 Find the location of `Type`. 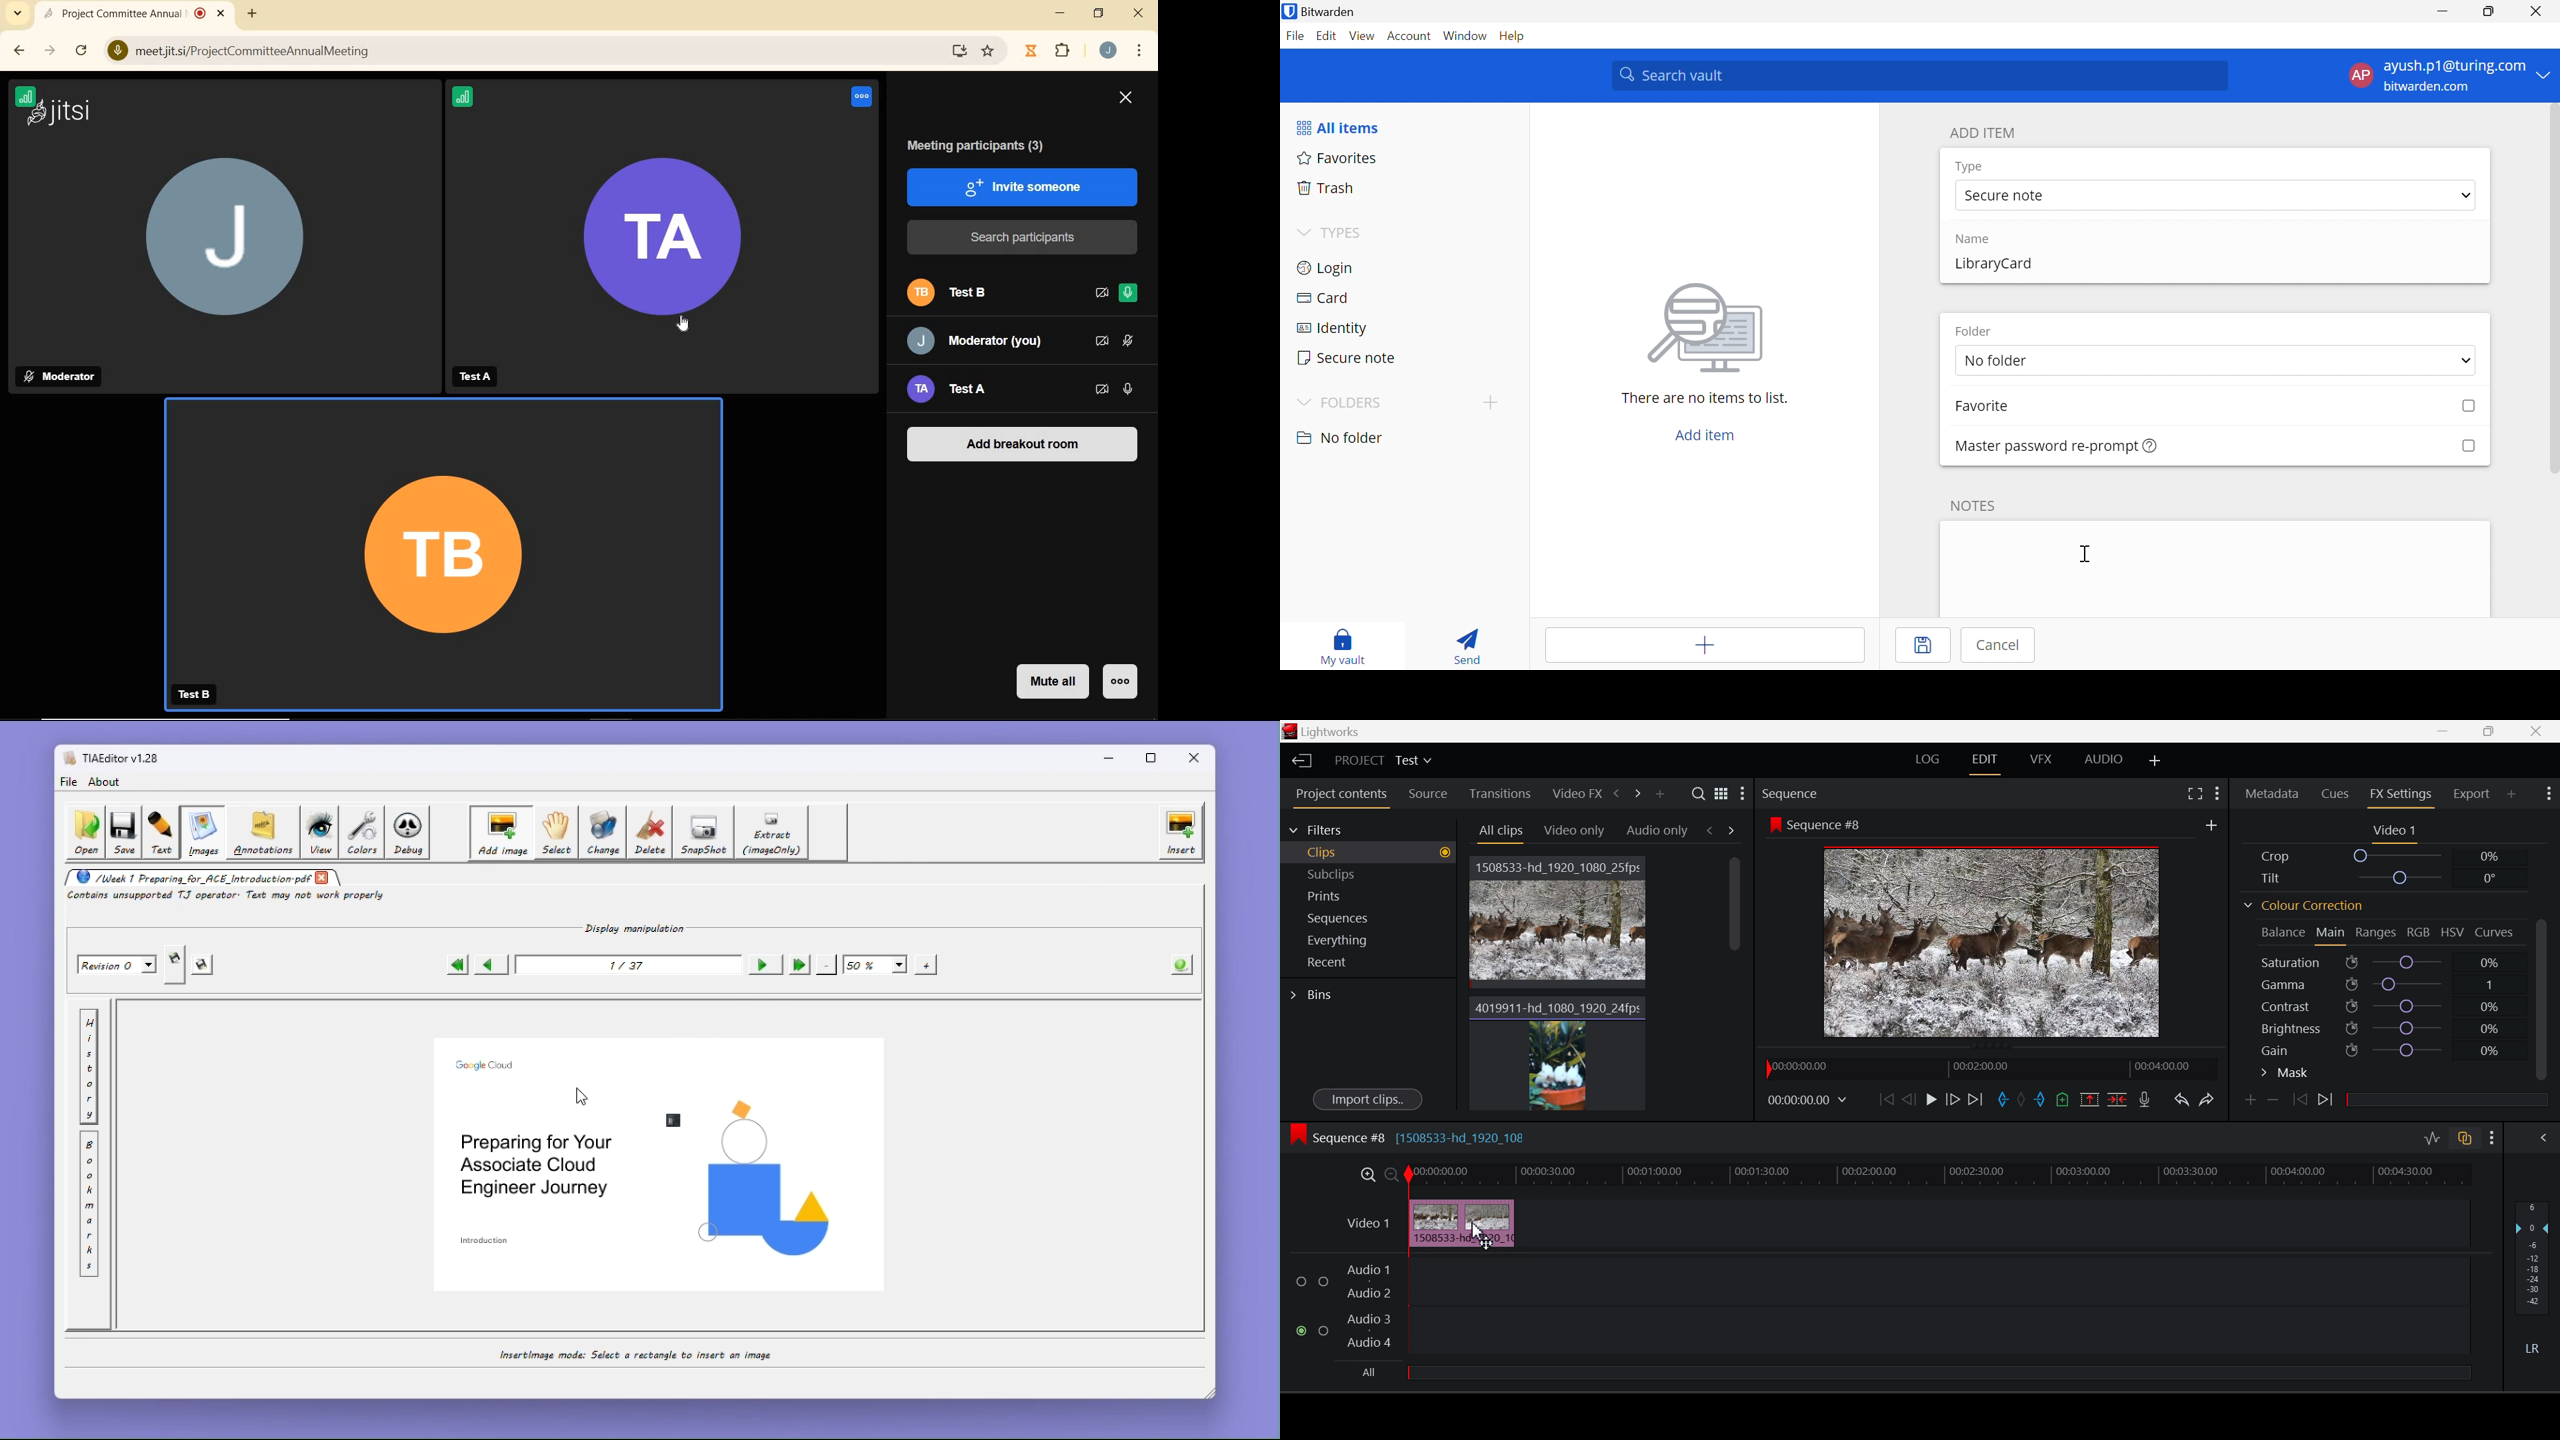

Type is located at coordinates (1970, 168).